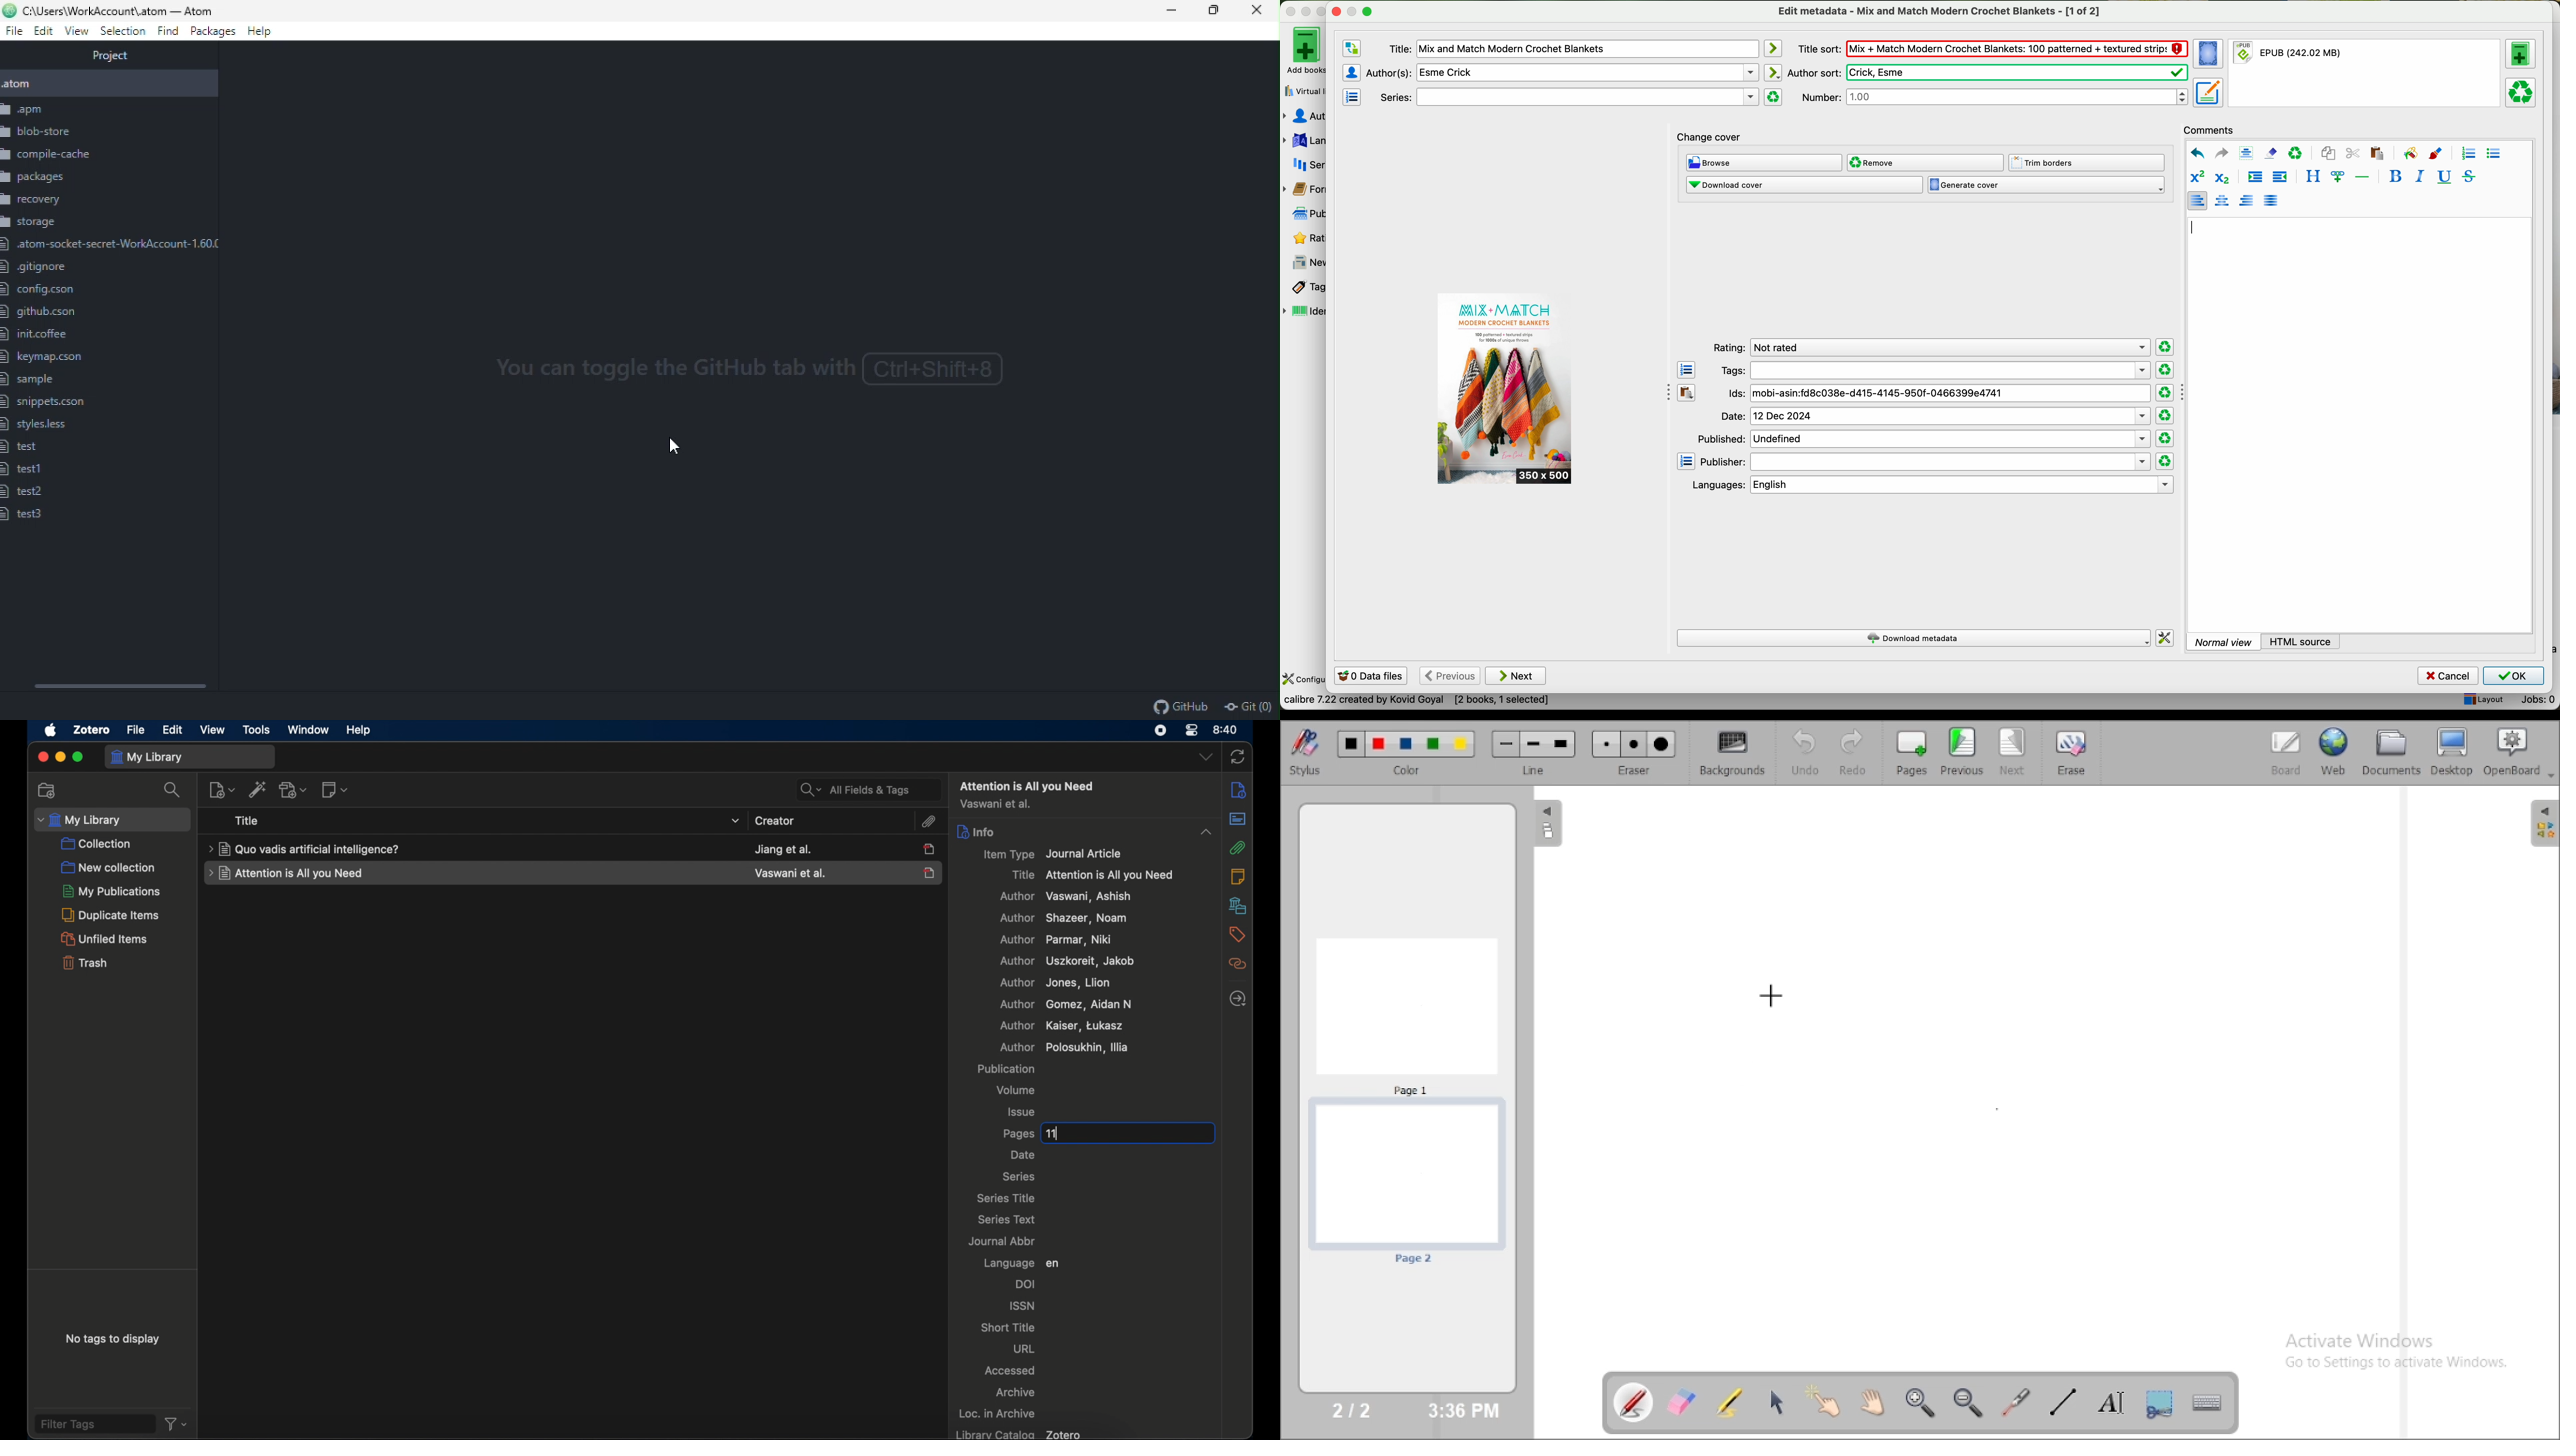 The image size is (2576, 1456). Describe the element at coordinates (739, 376) in the screenshot. I see `You can focus the Git tab with Ctrl + 9` at that location.